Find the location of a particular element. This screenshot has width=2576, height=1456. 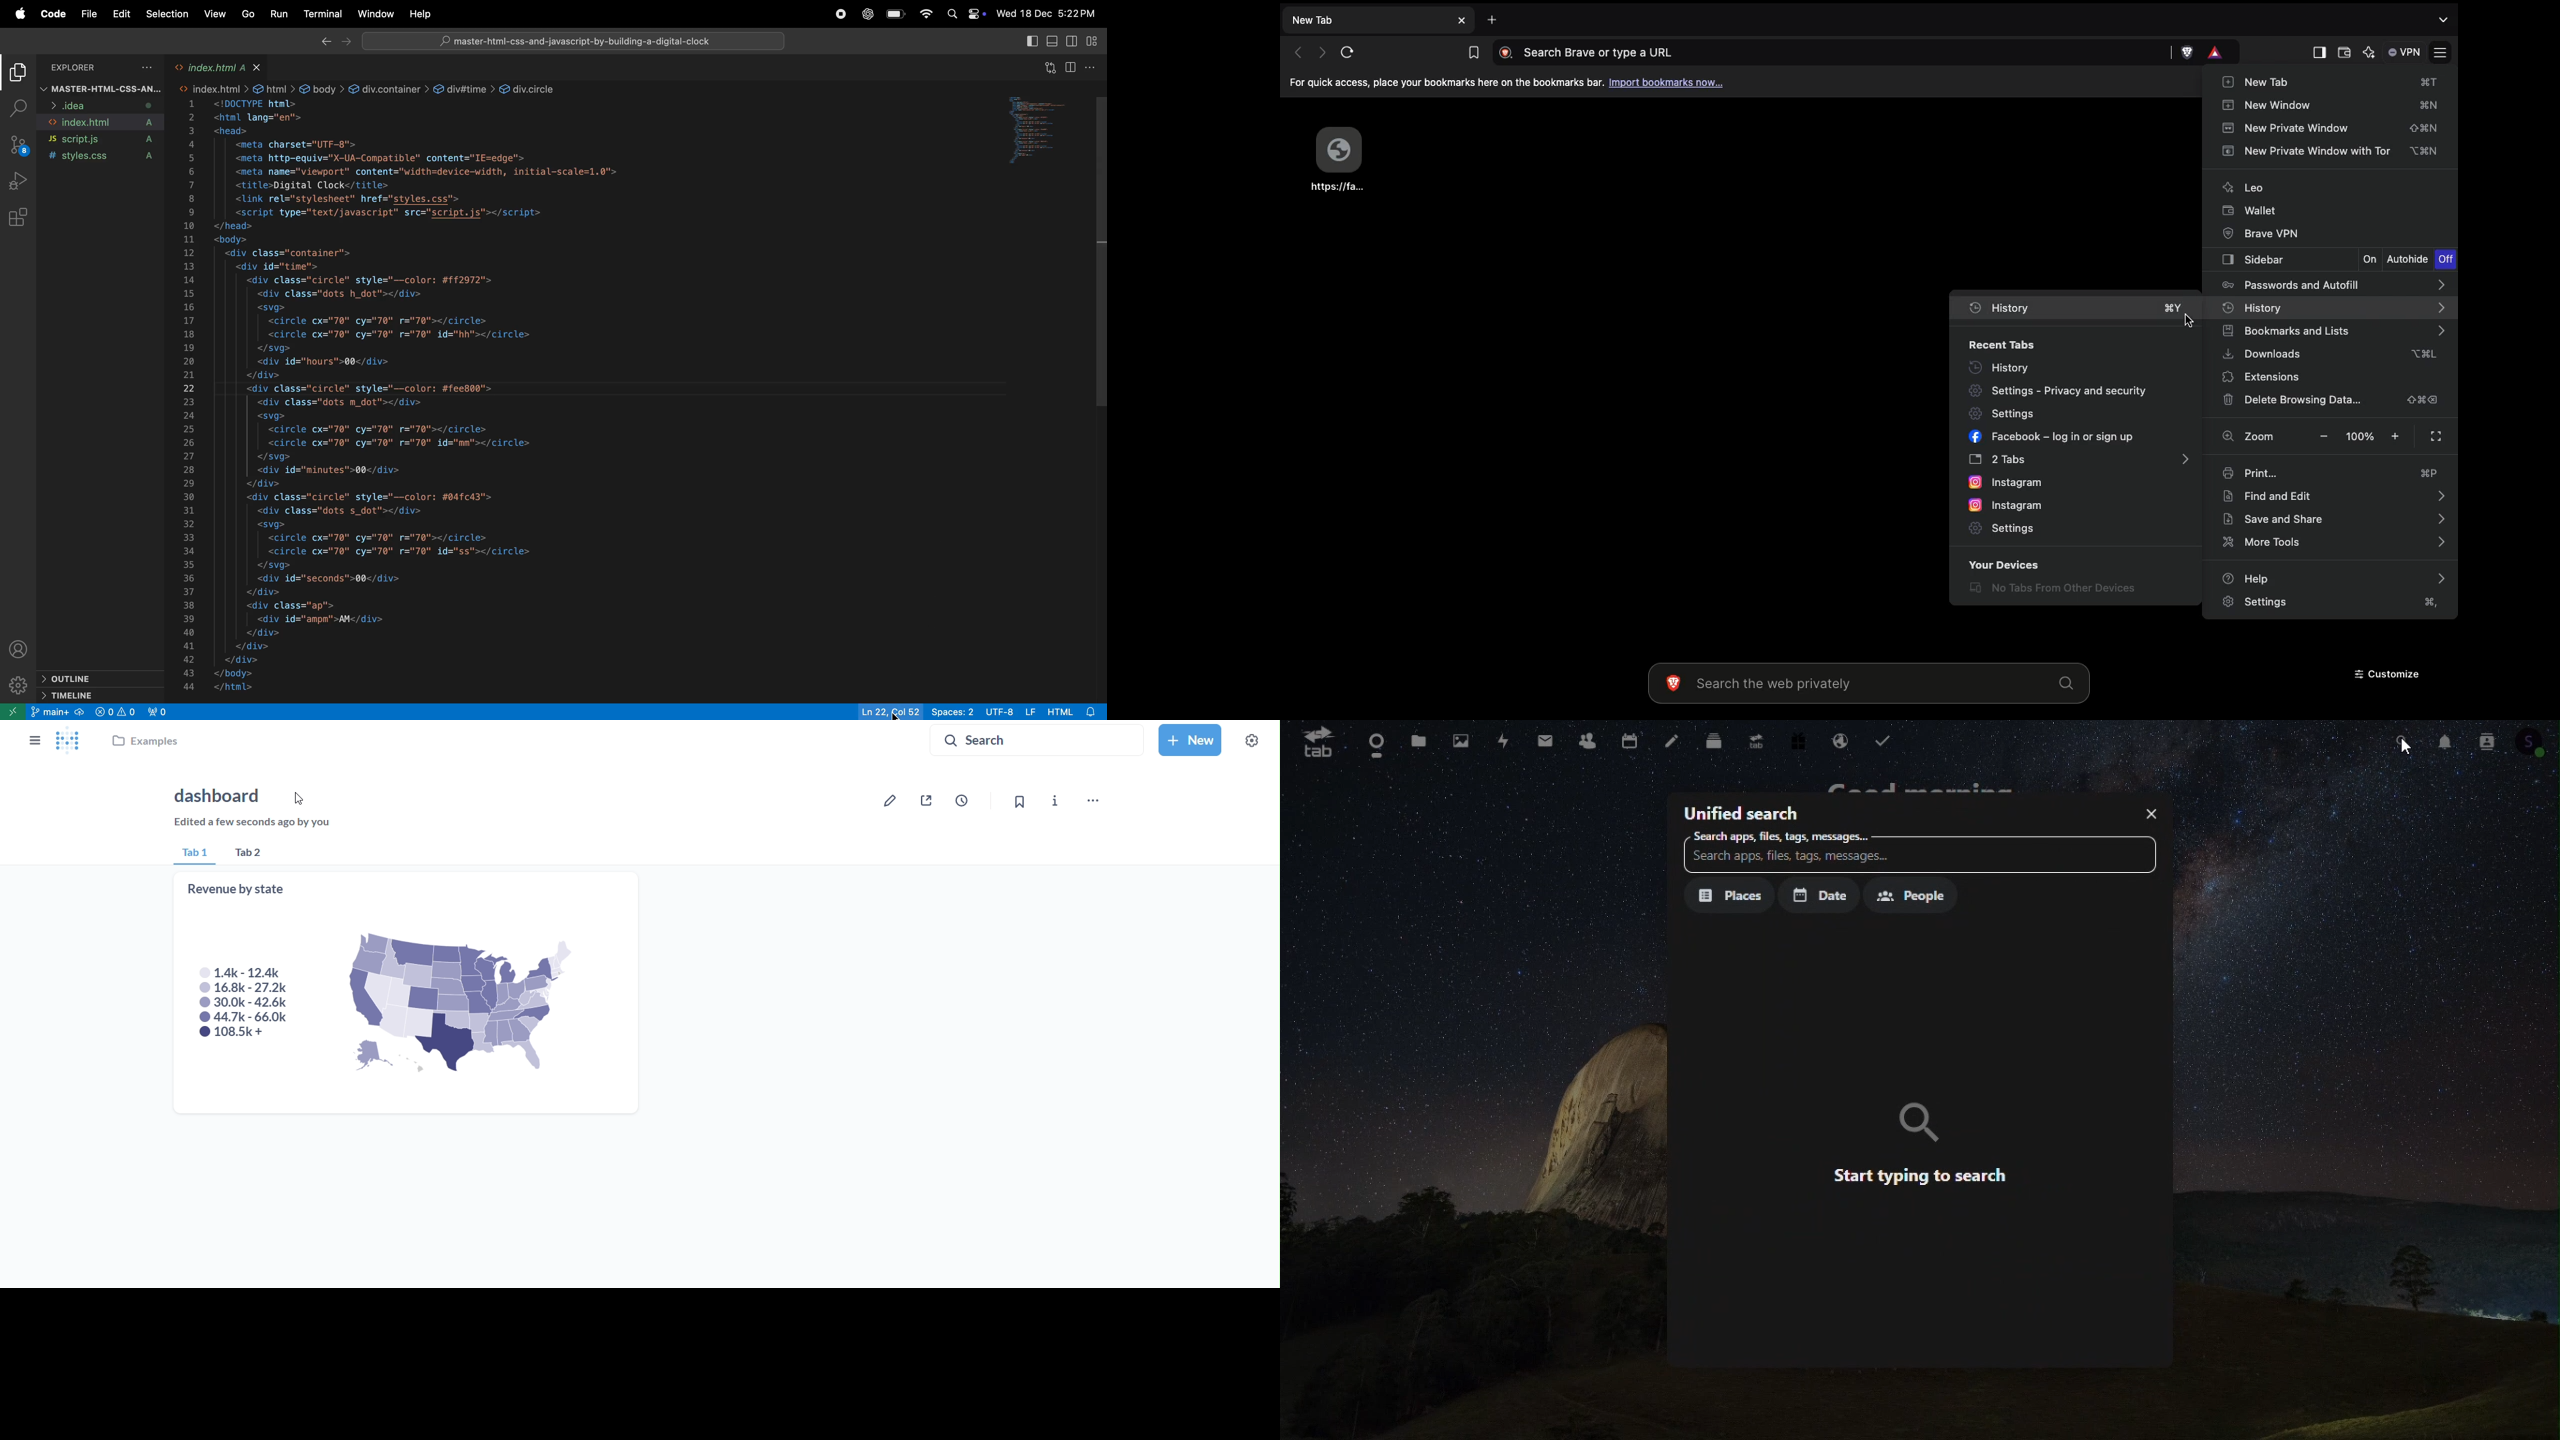

Contacts is located at coordinates (1588, 737).